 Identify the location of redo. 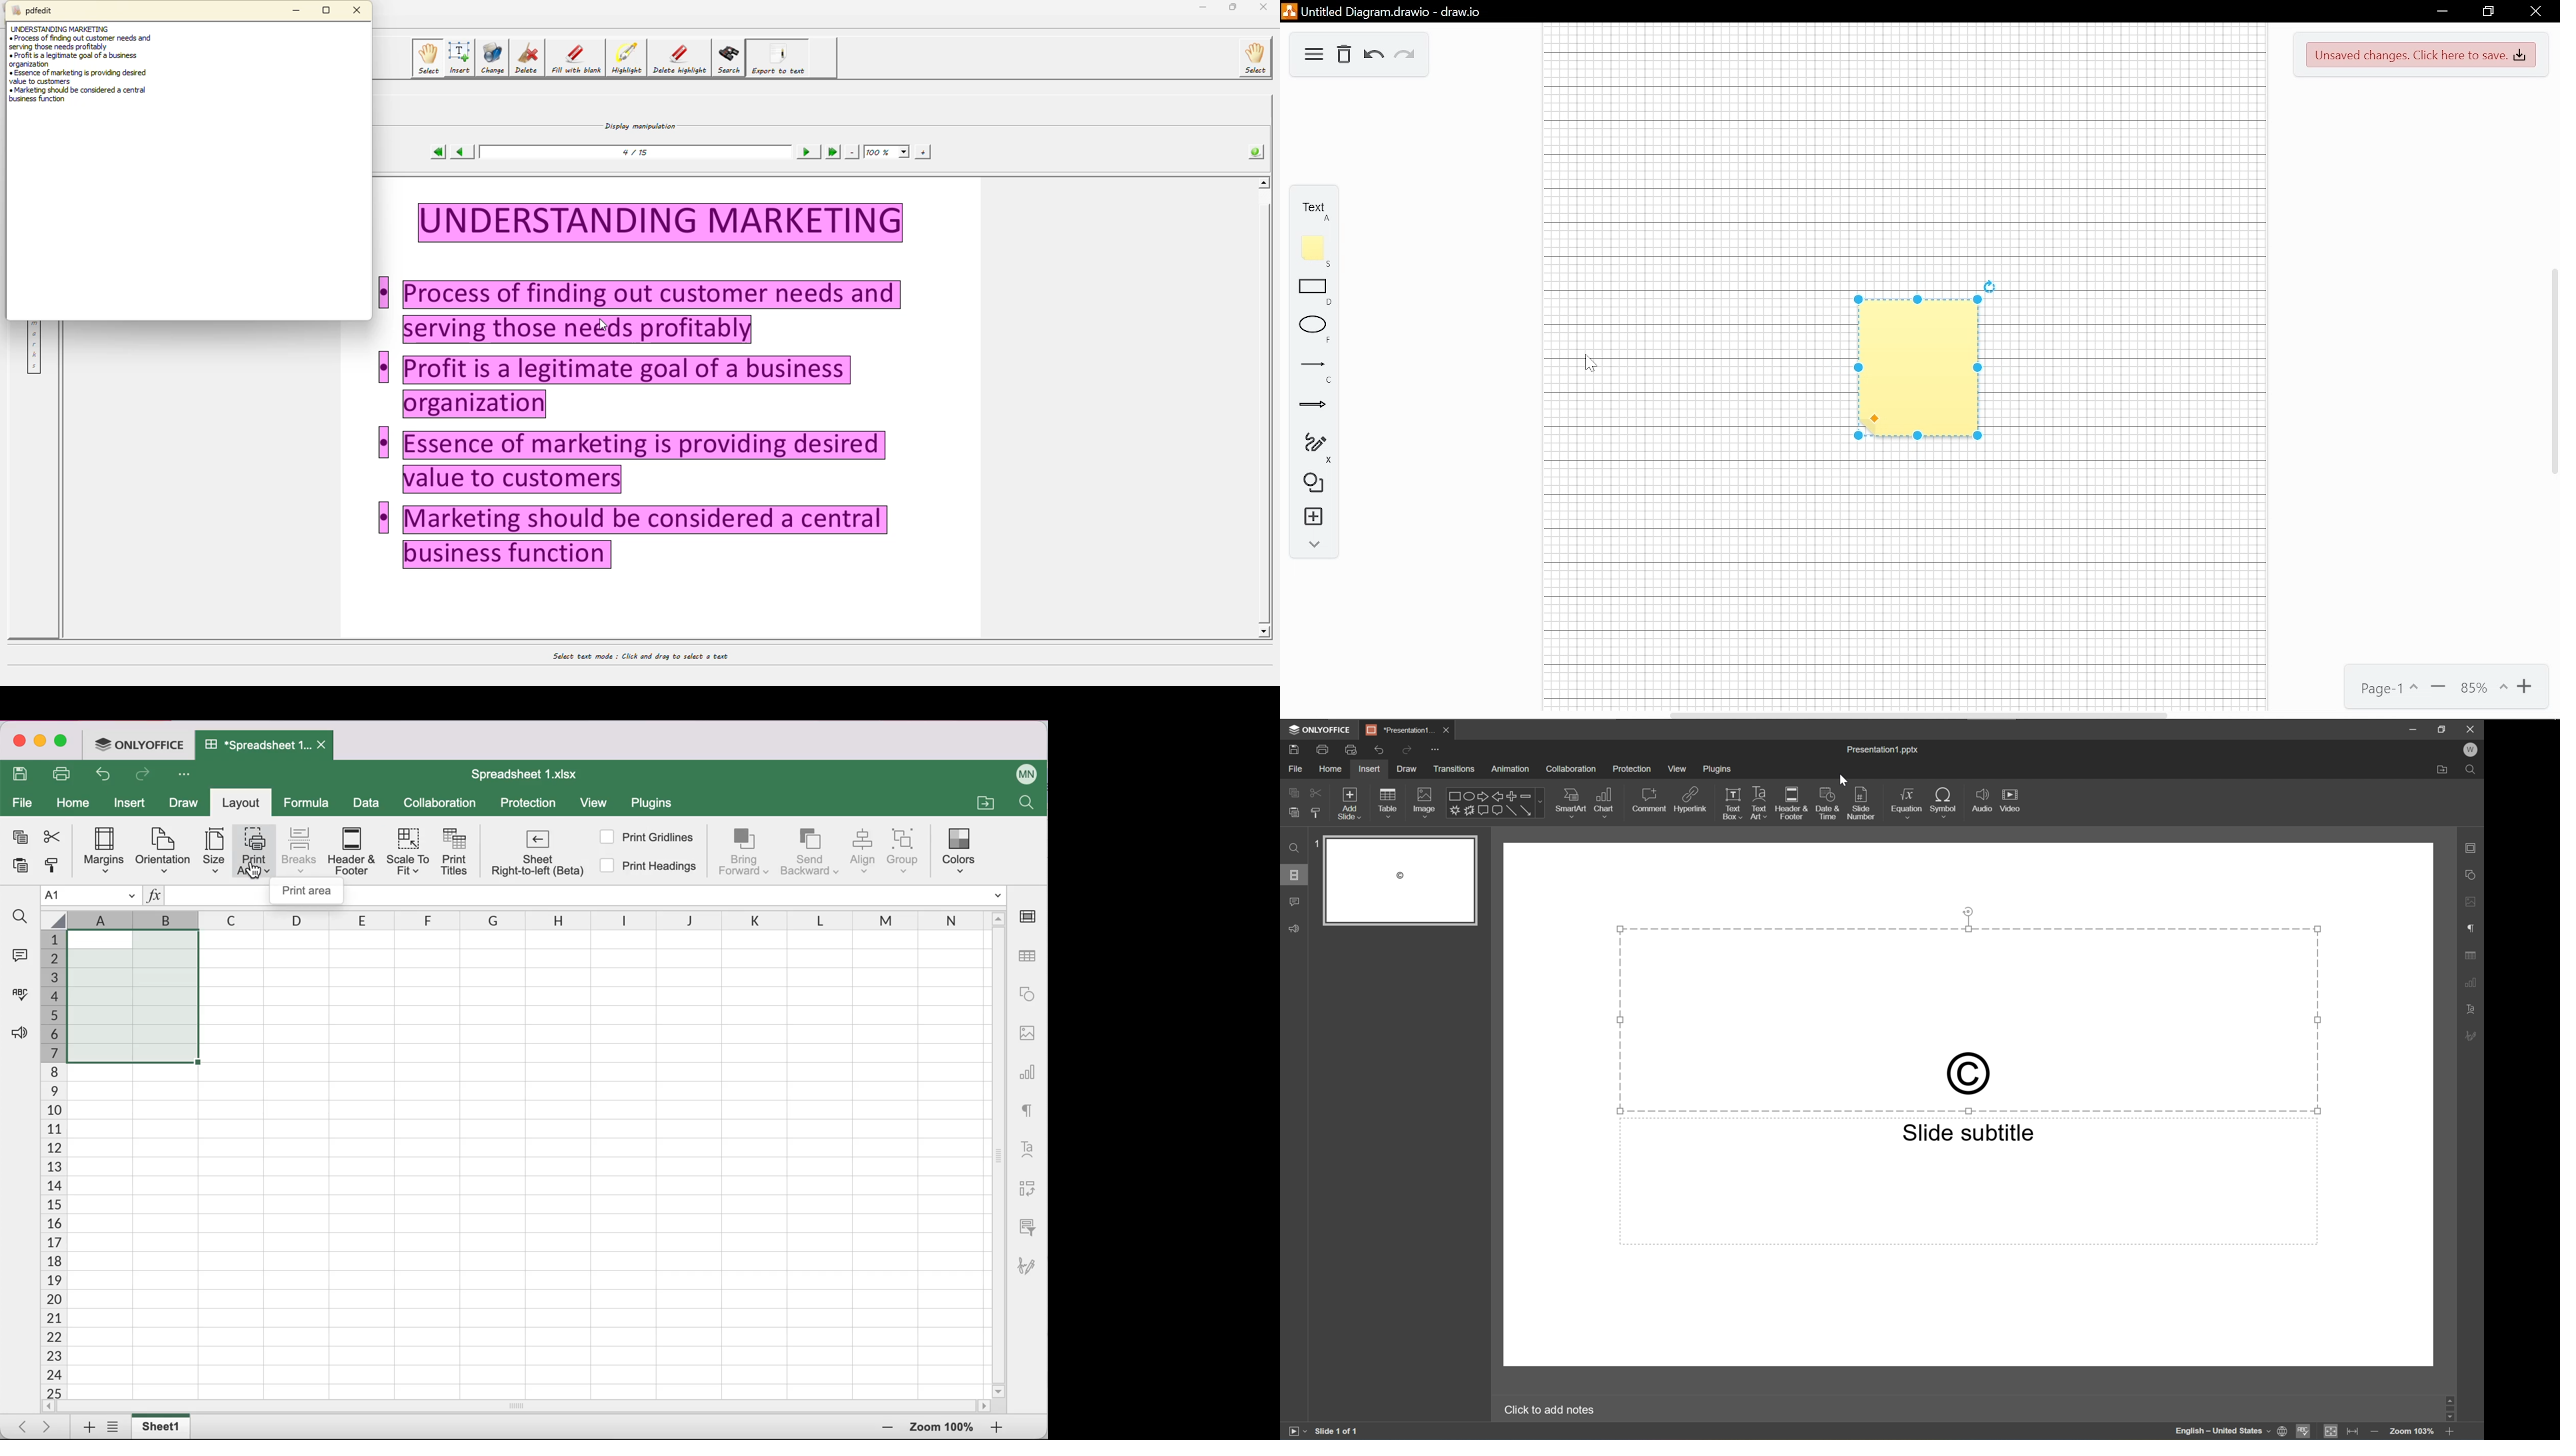
(145, 777).